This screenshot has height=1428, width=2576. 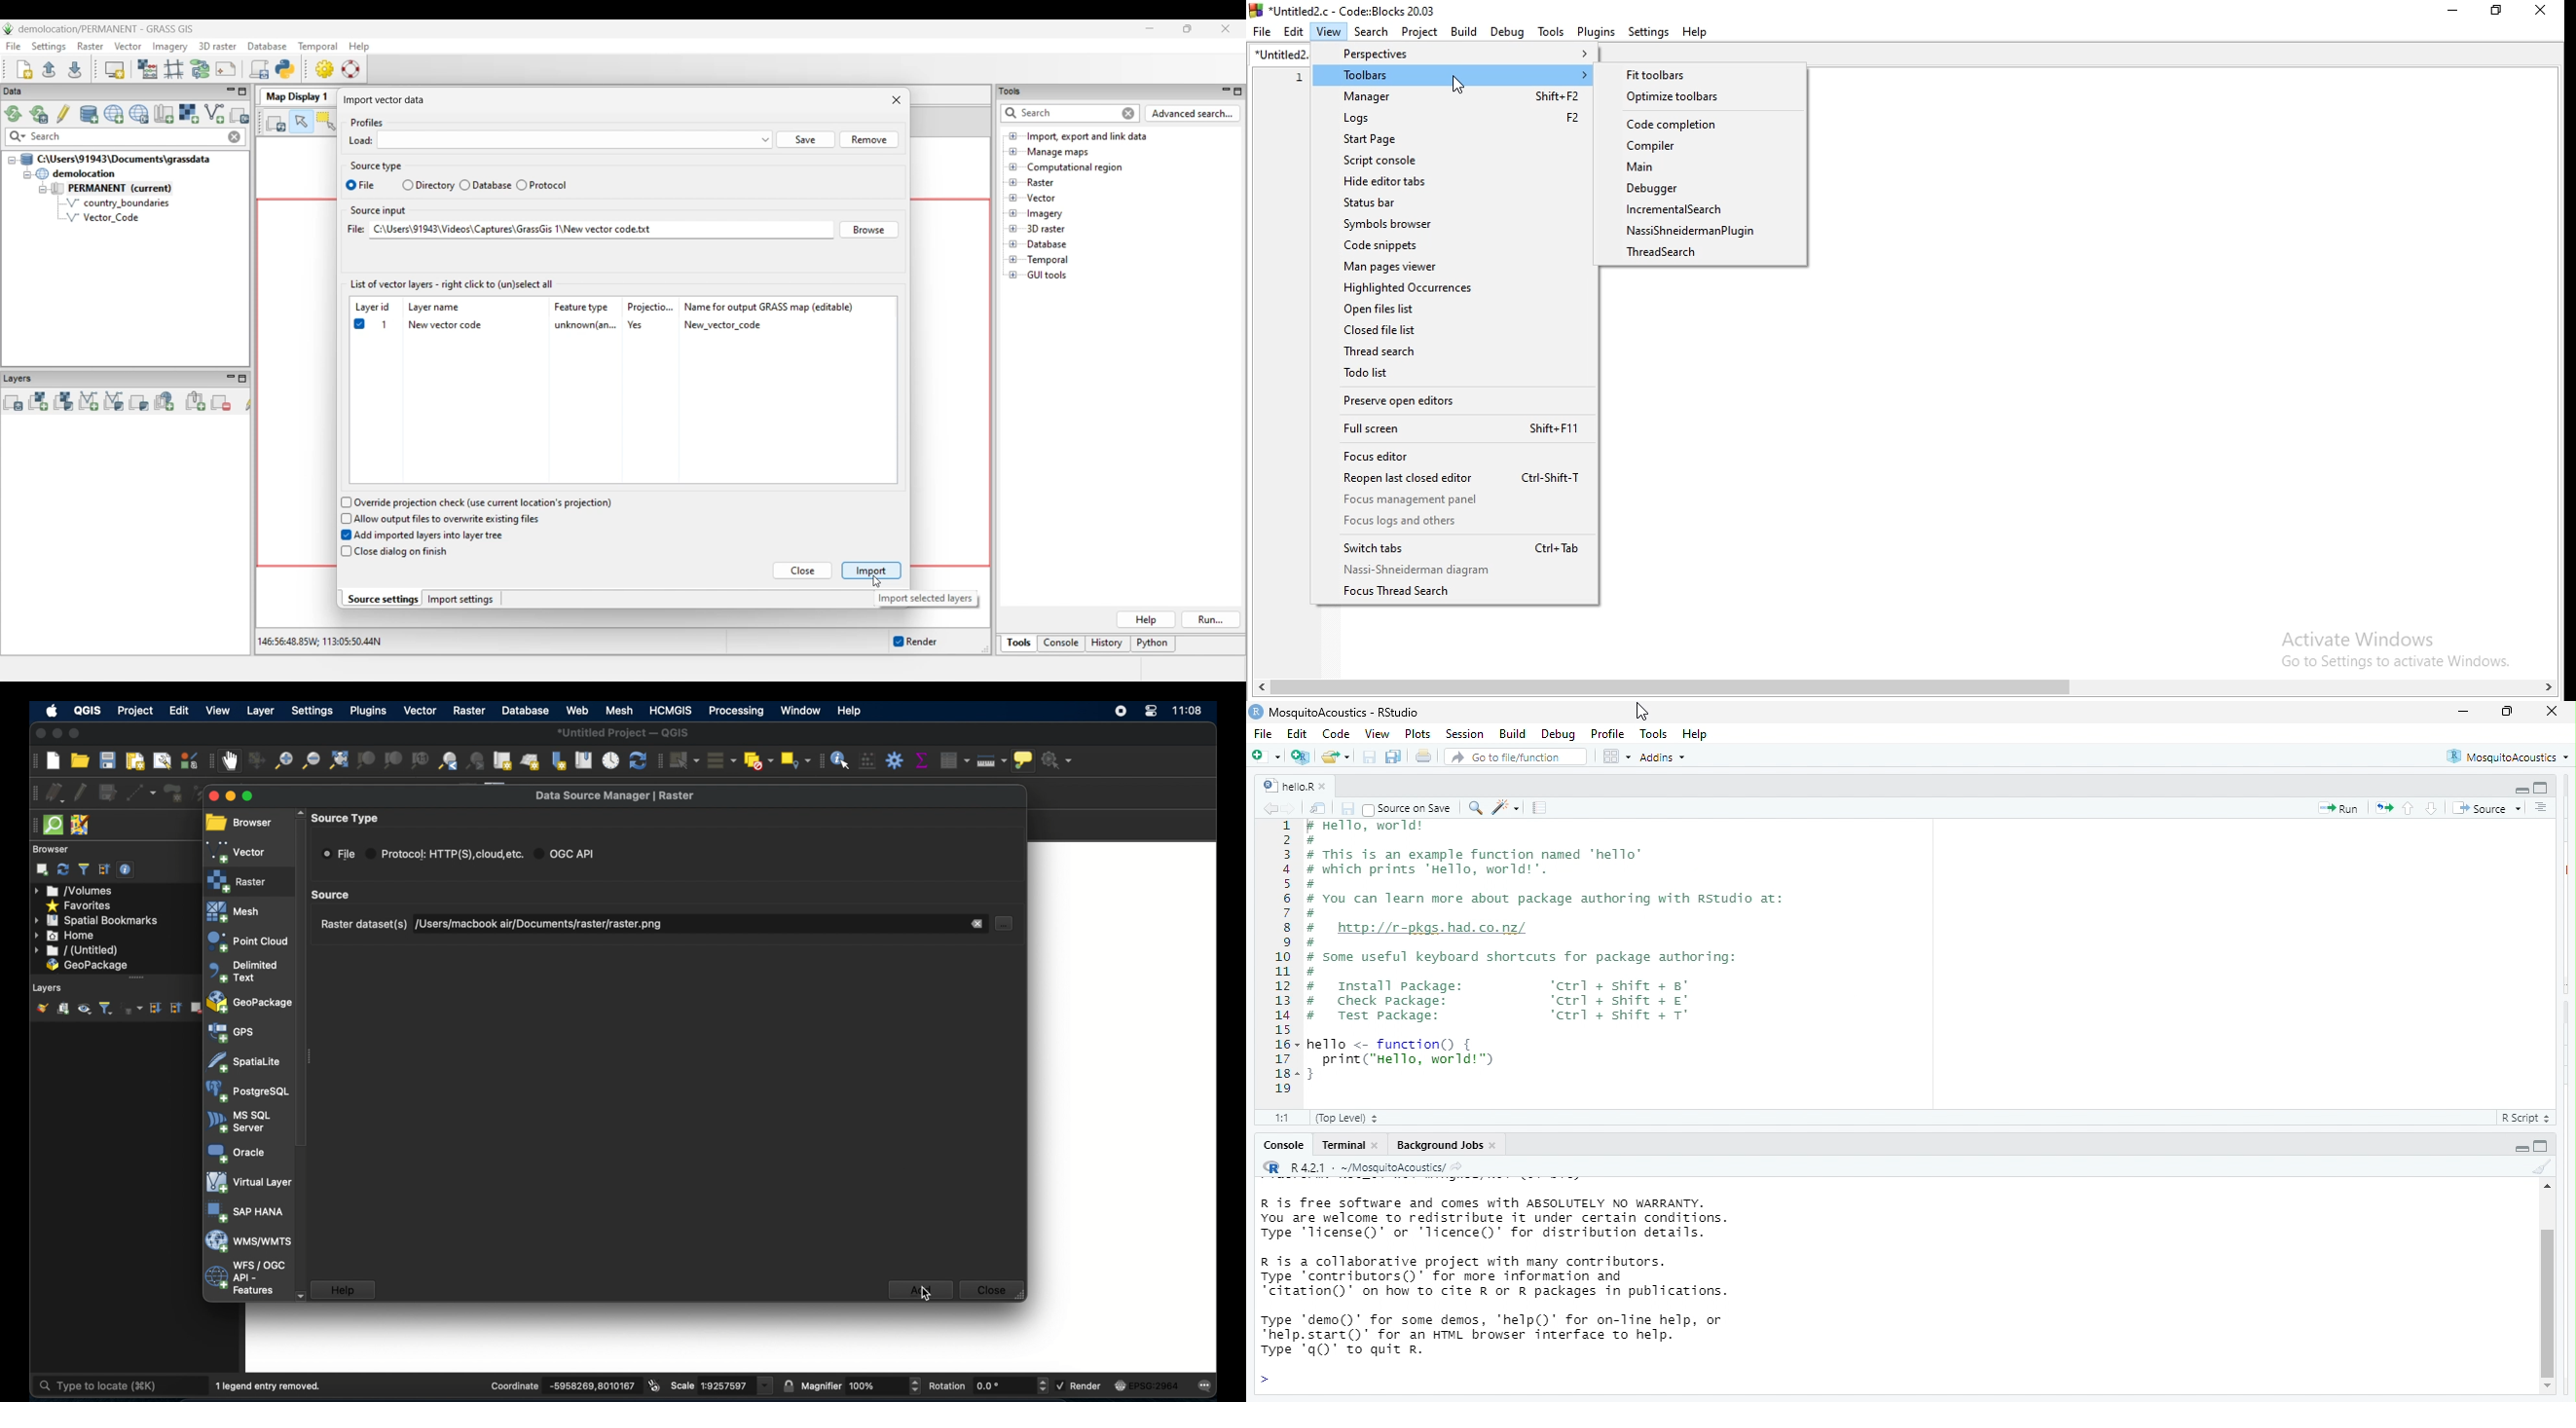 What do you see at coordinates (1378, 1166) in the screenshot?
I see `r 4.2.1~/MosquitoAcoustics/` at bounding box center [1378, 1166].